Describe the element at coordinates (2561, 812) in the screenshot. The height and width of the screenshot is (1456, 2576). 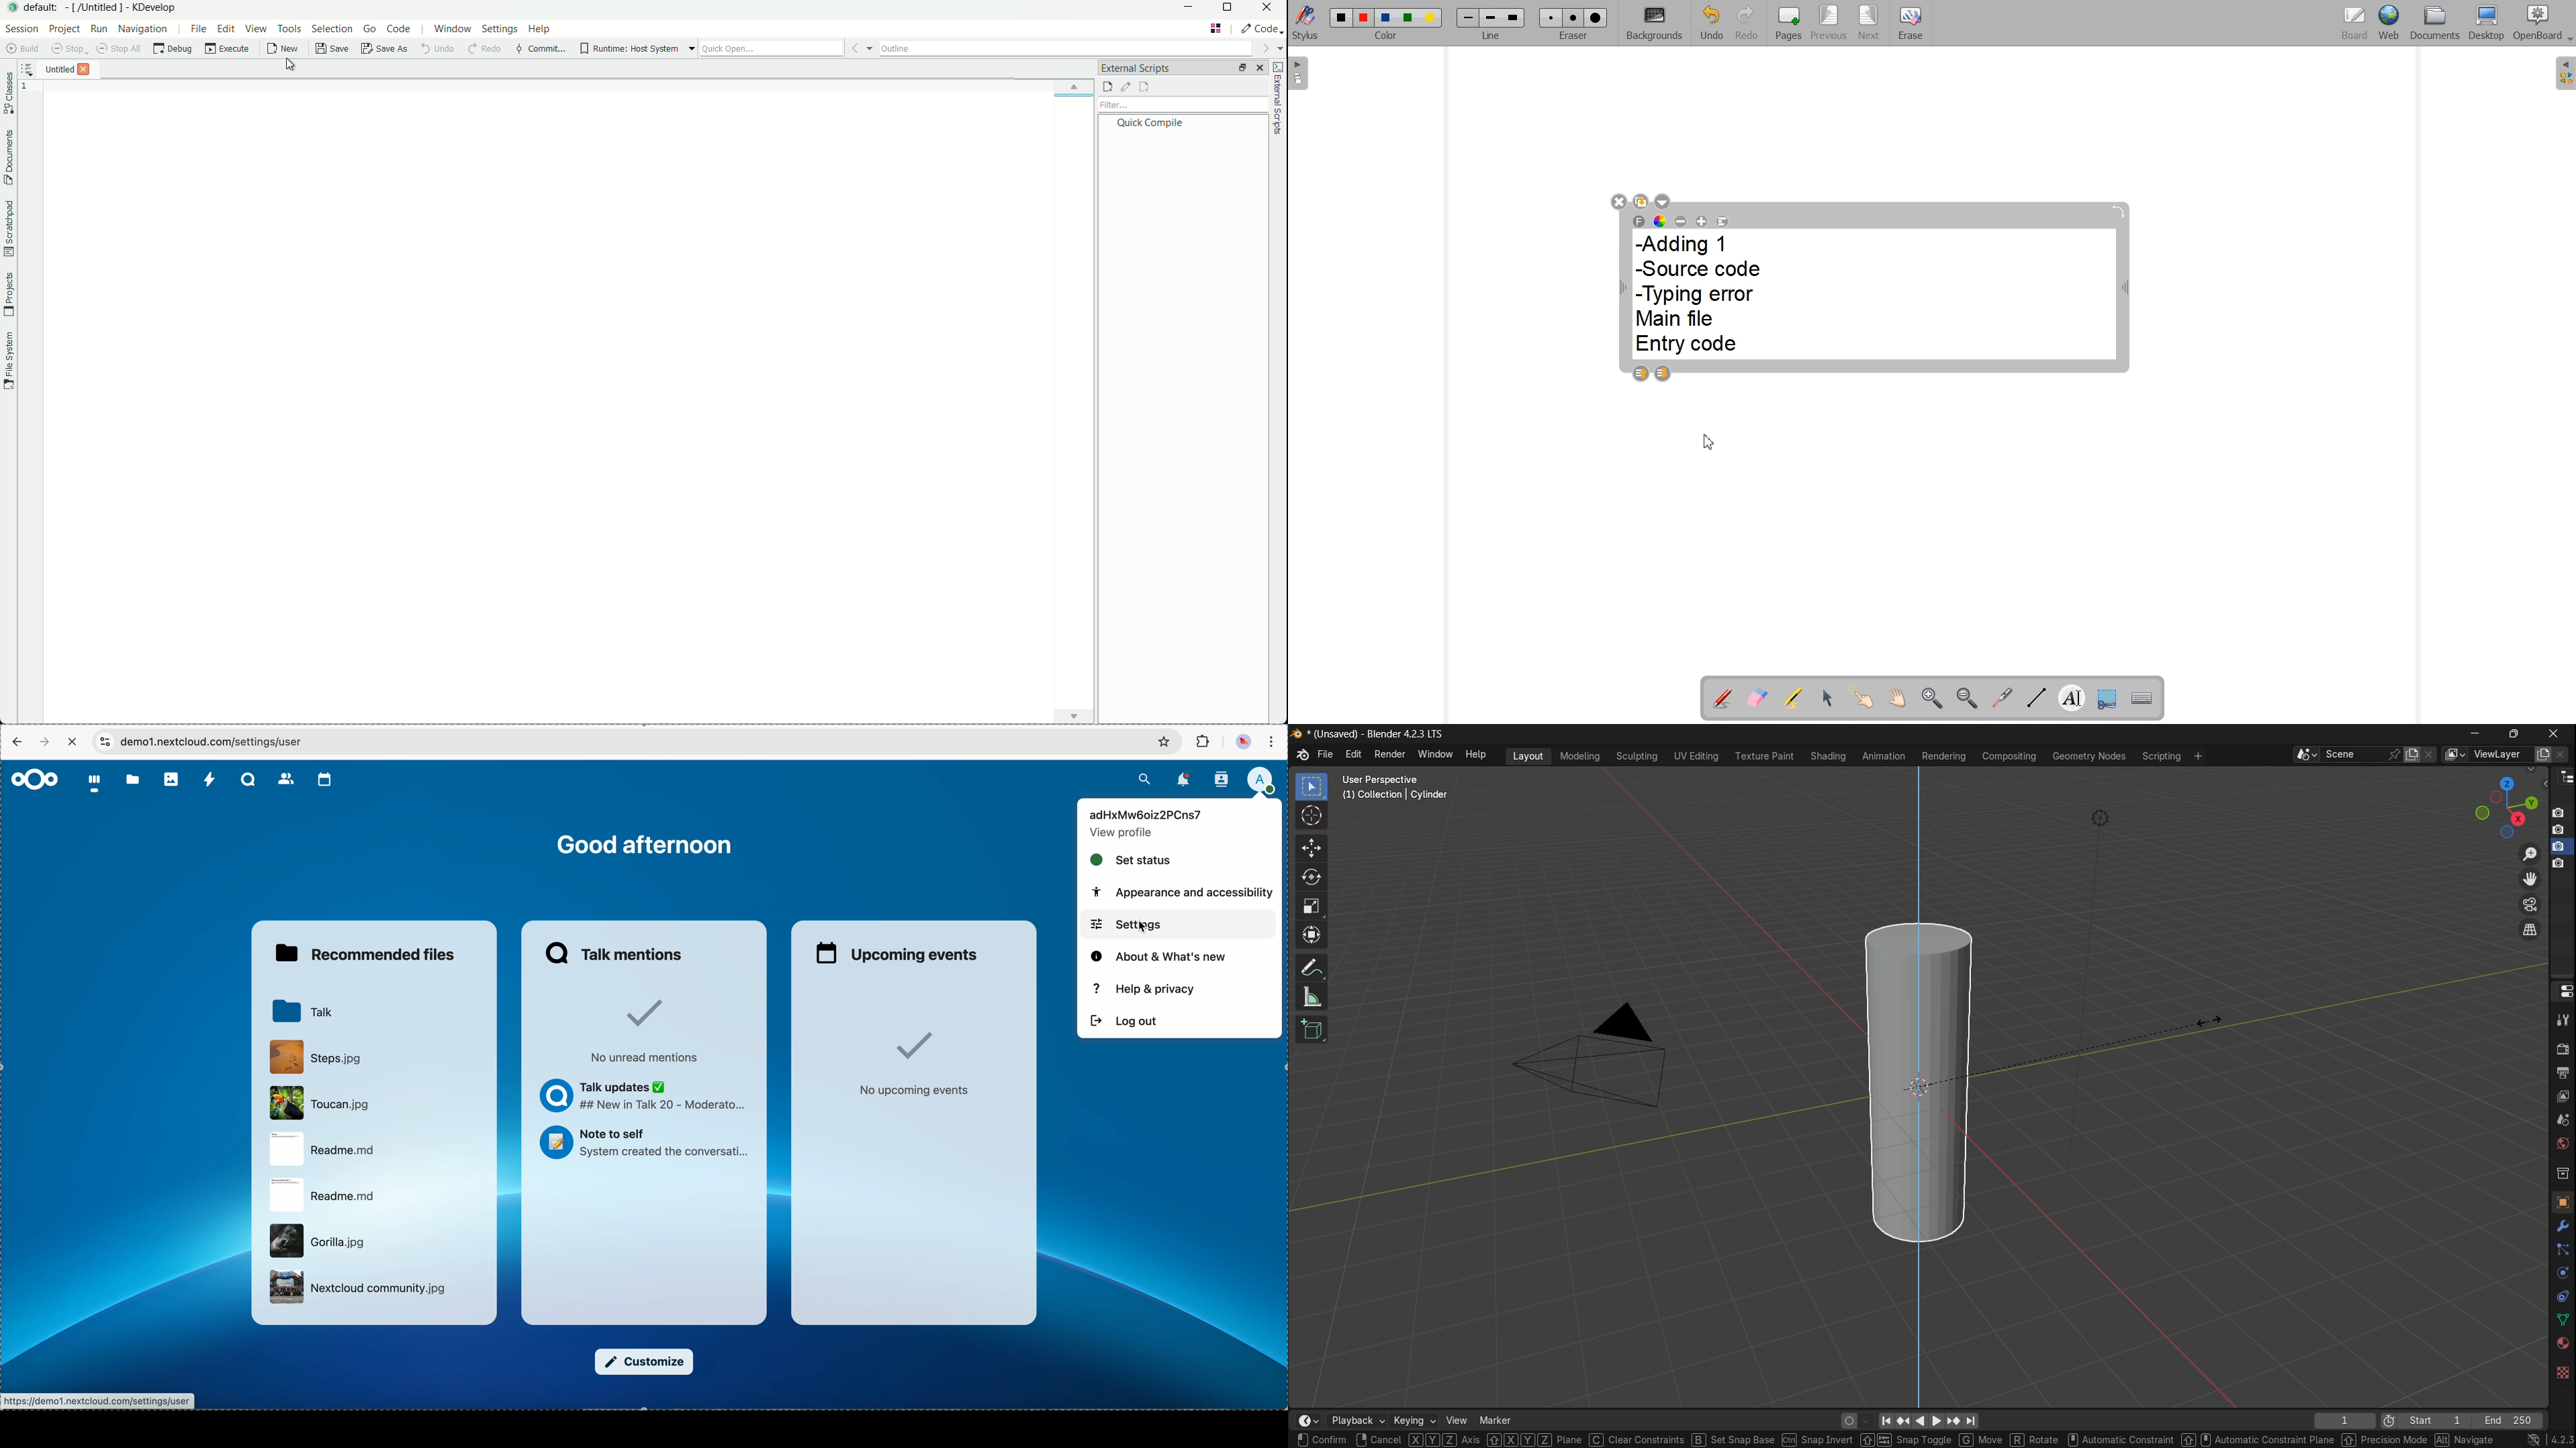
I see `layer 1` at that location.